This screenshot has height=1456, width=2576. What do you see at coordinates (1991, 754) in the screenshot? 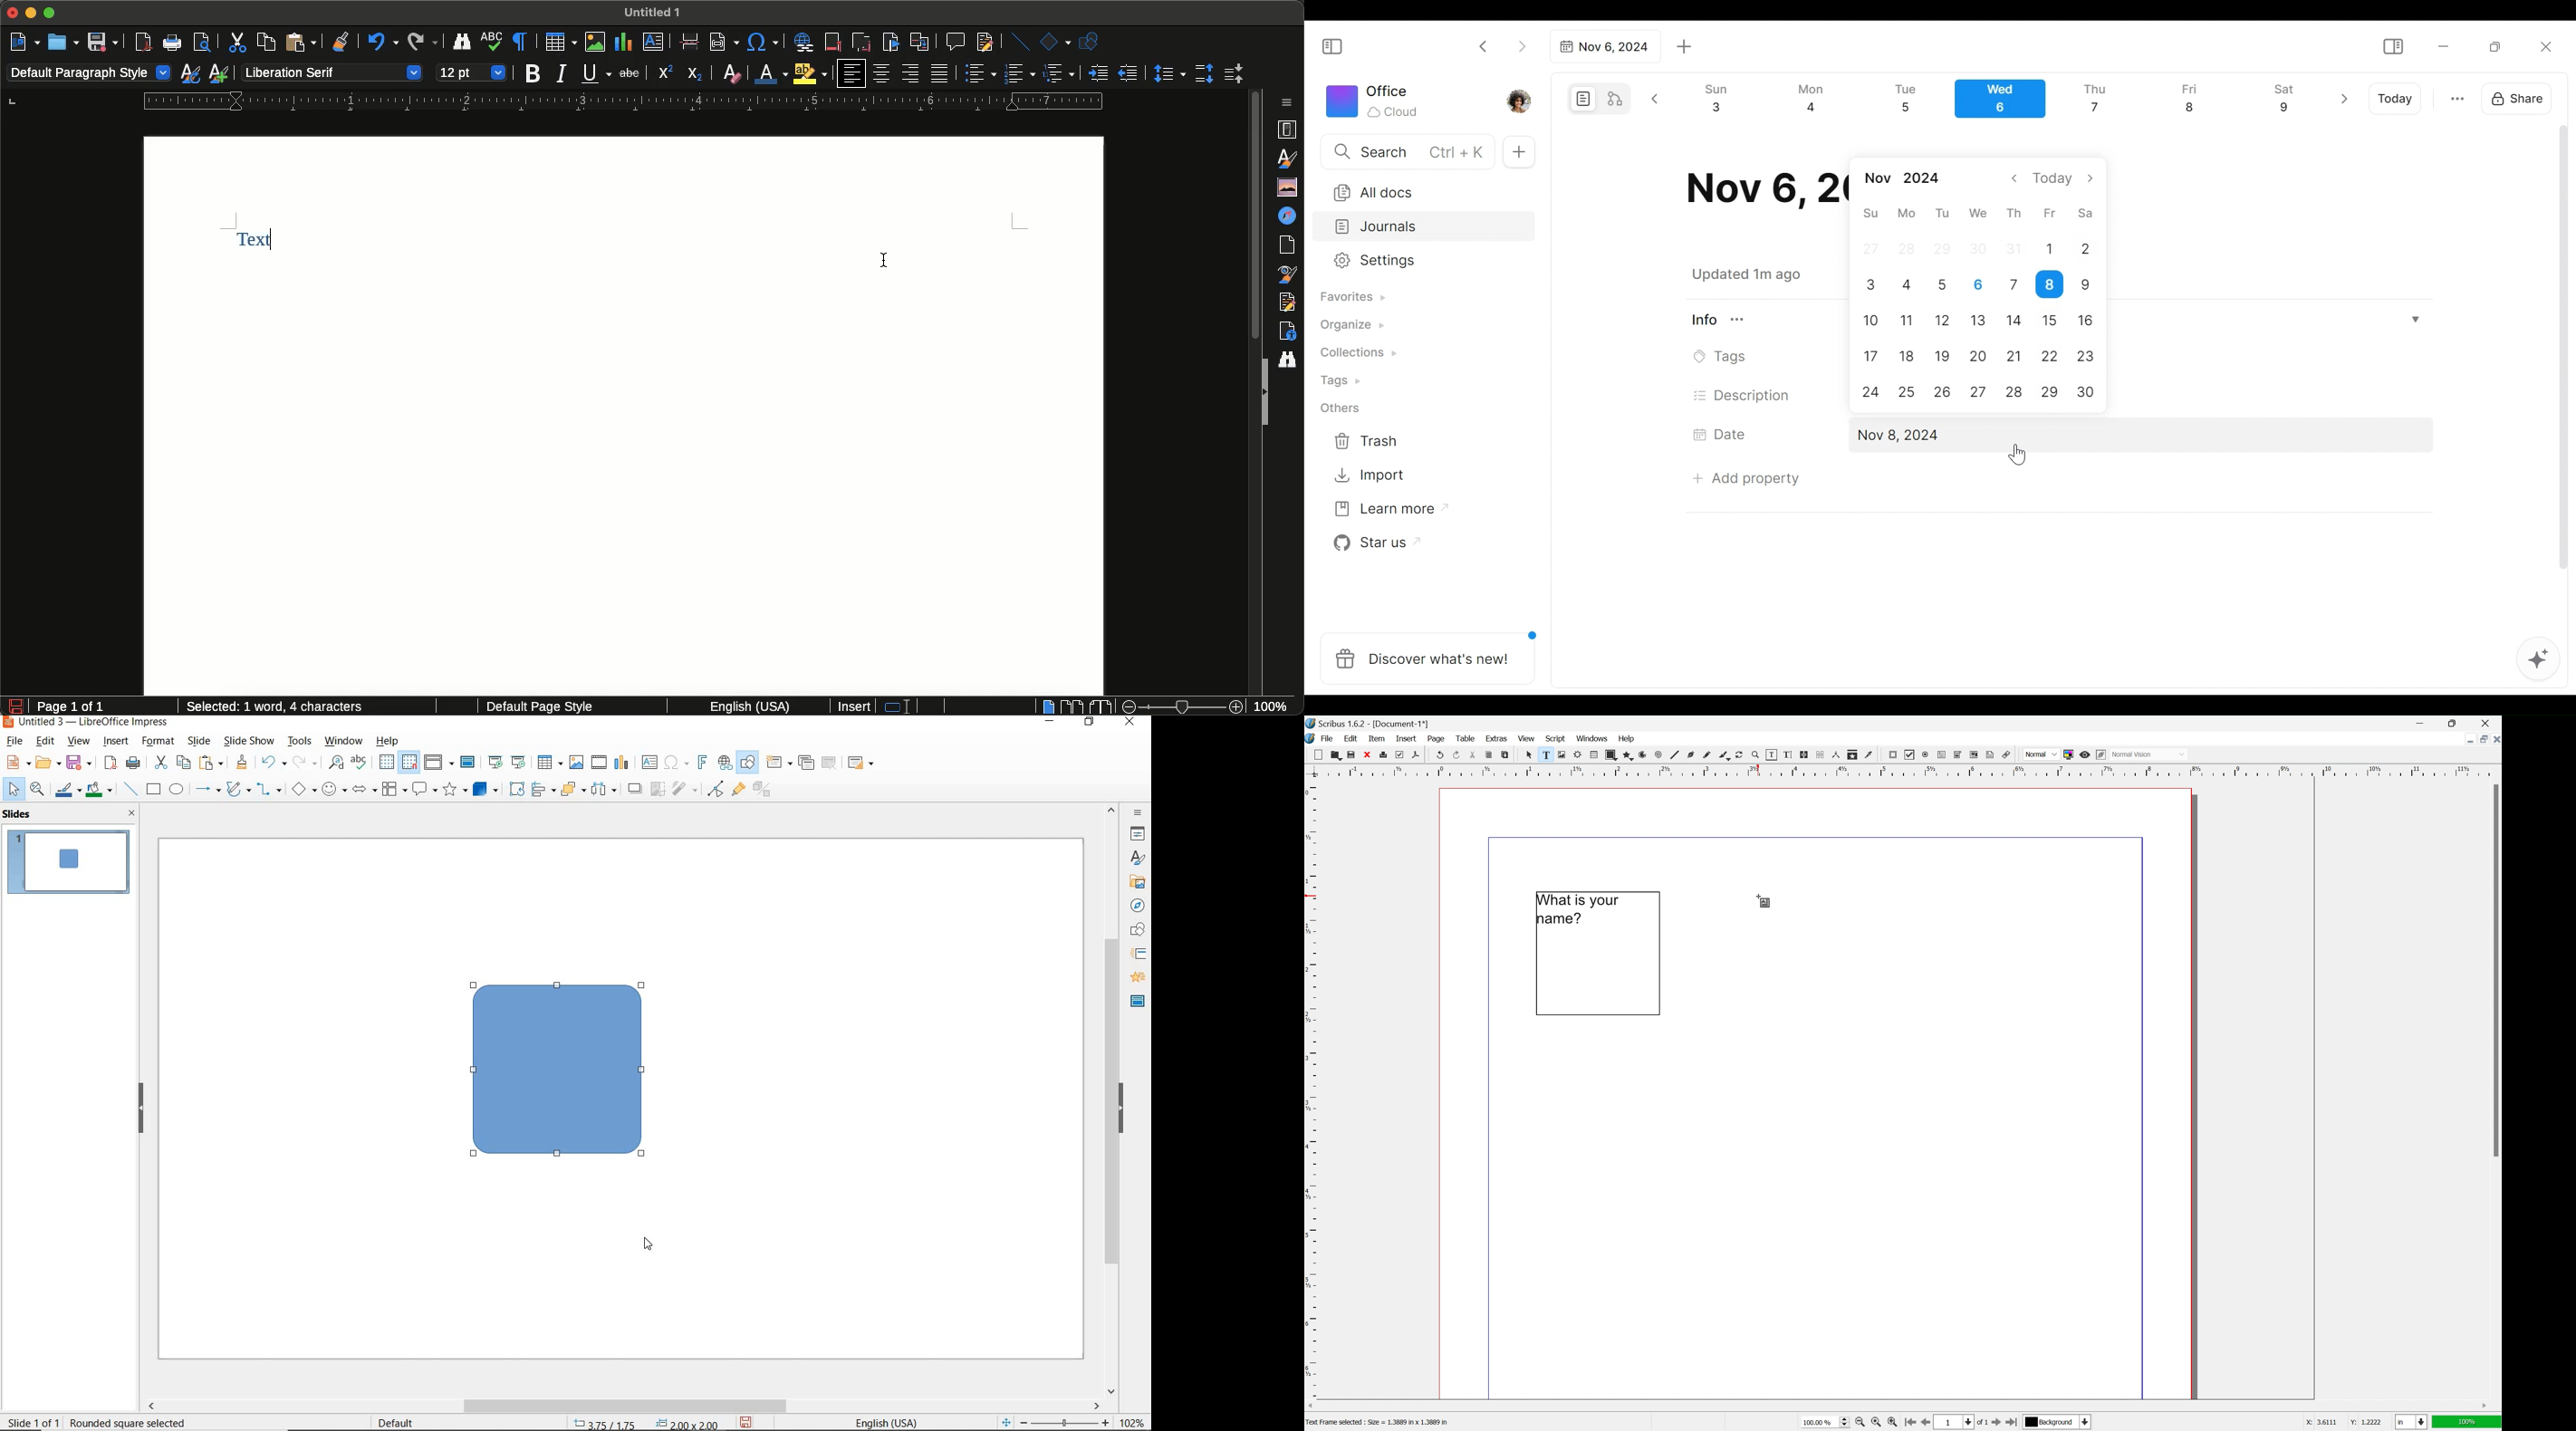
I see `text annotation` at bounding box center [1991, 754].